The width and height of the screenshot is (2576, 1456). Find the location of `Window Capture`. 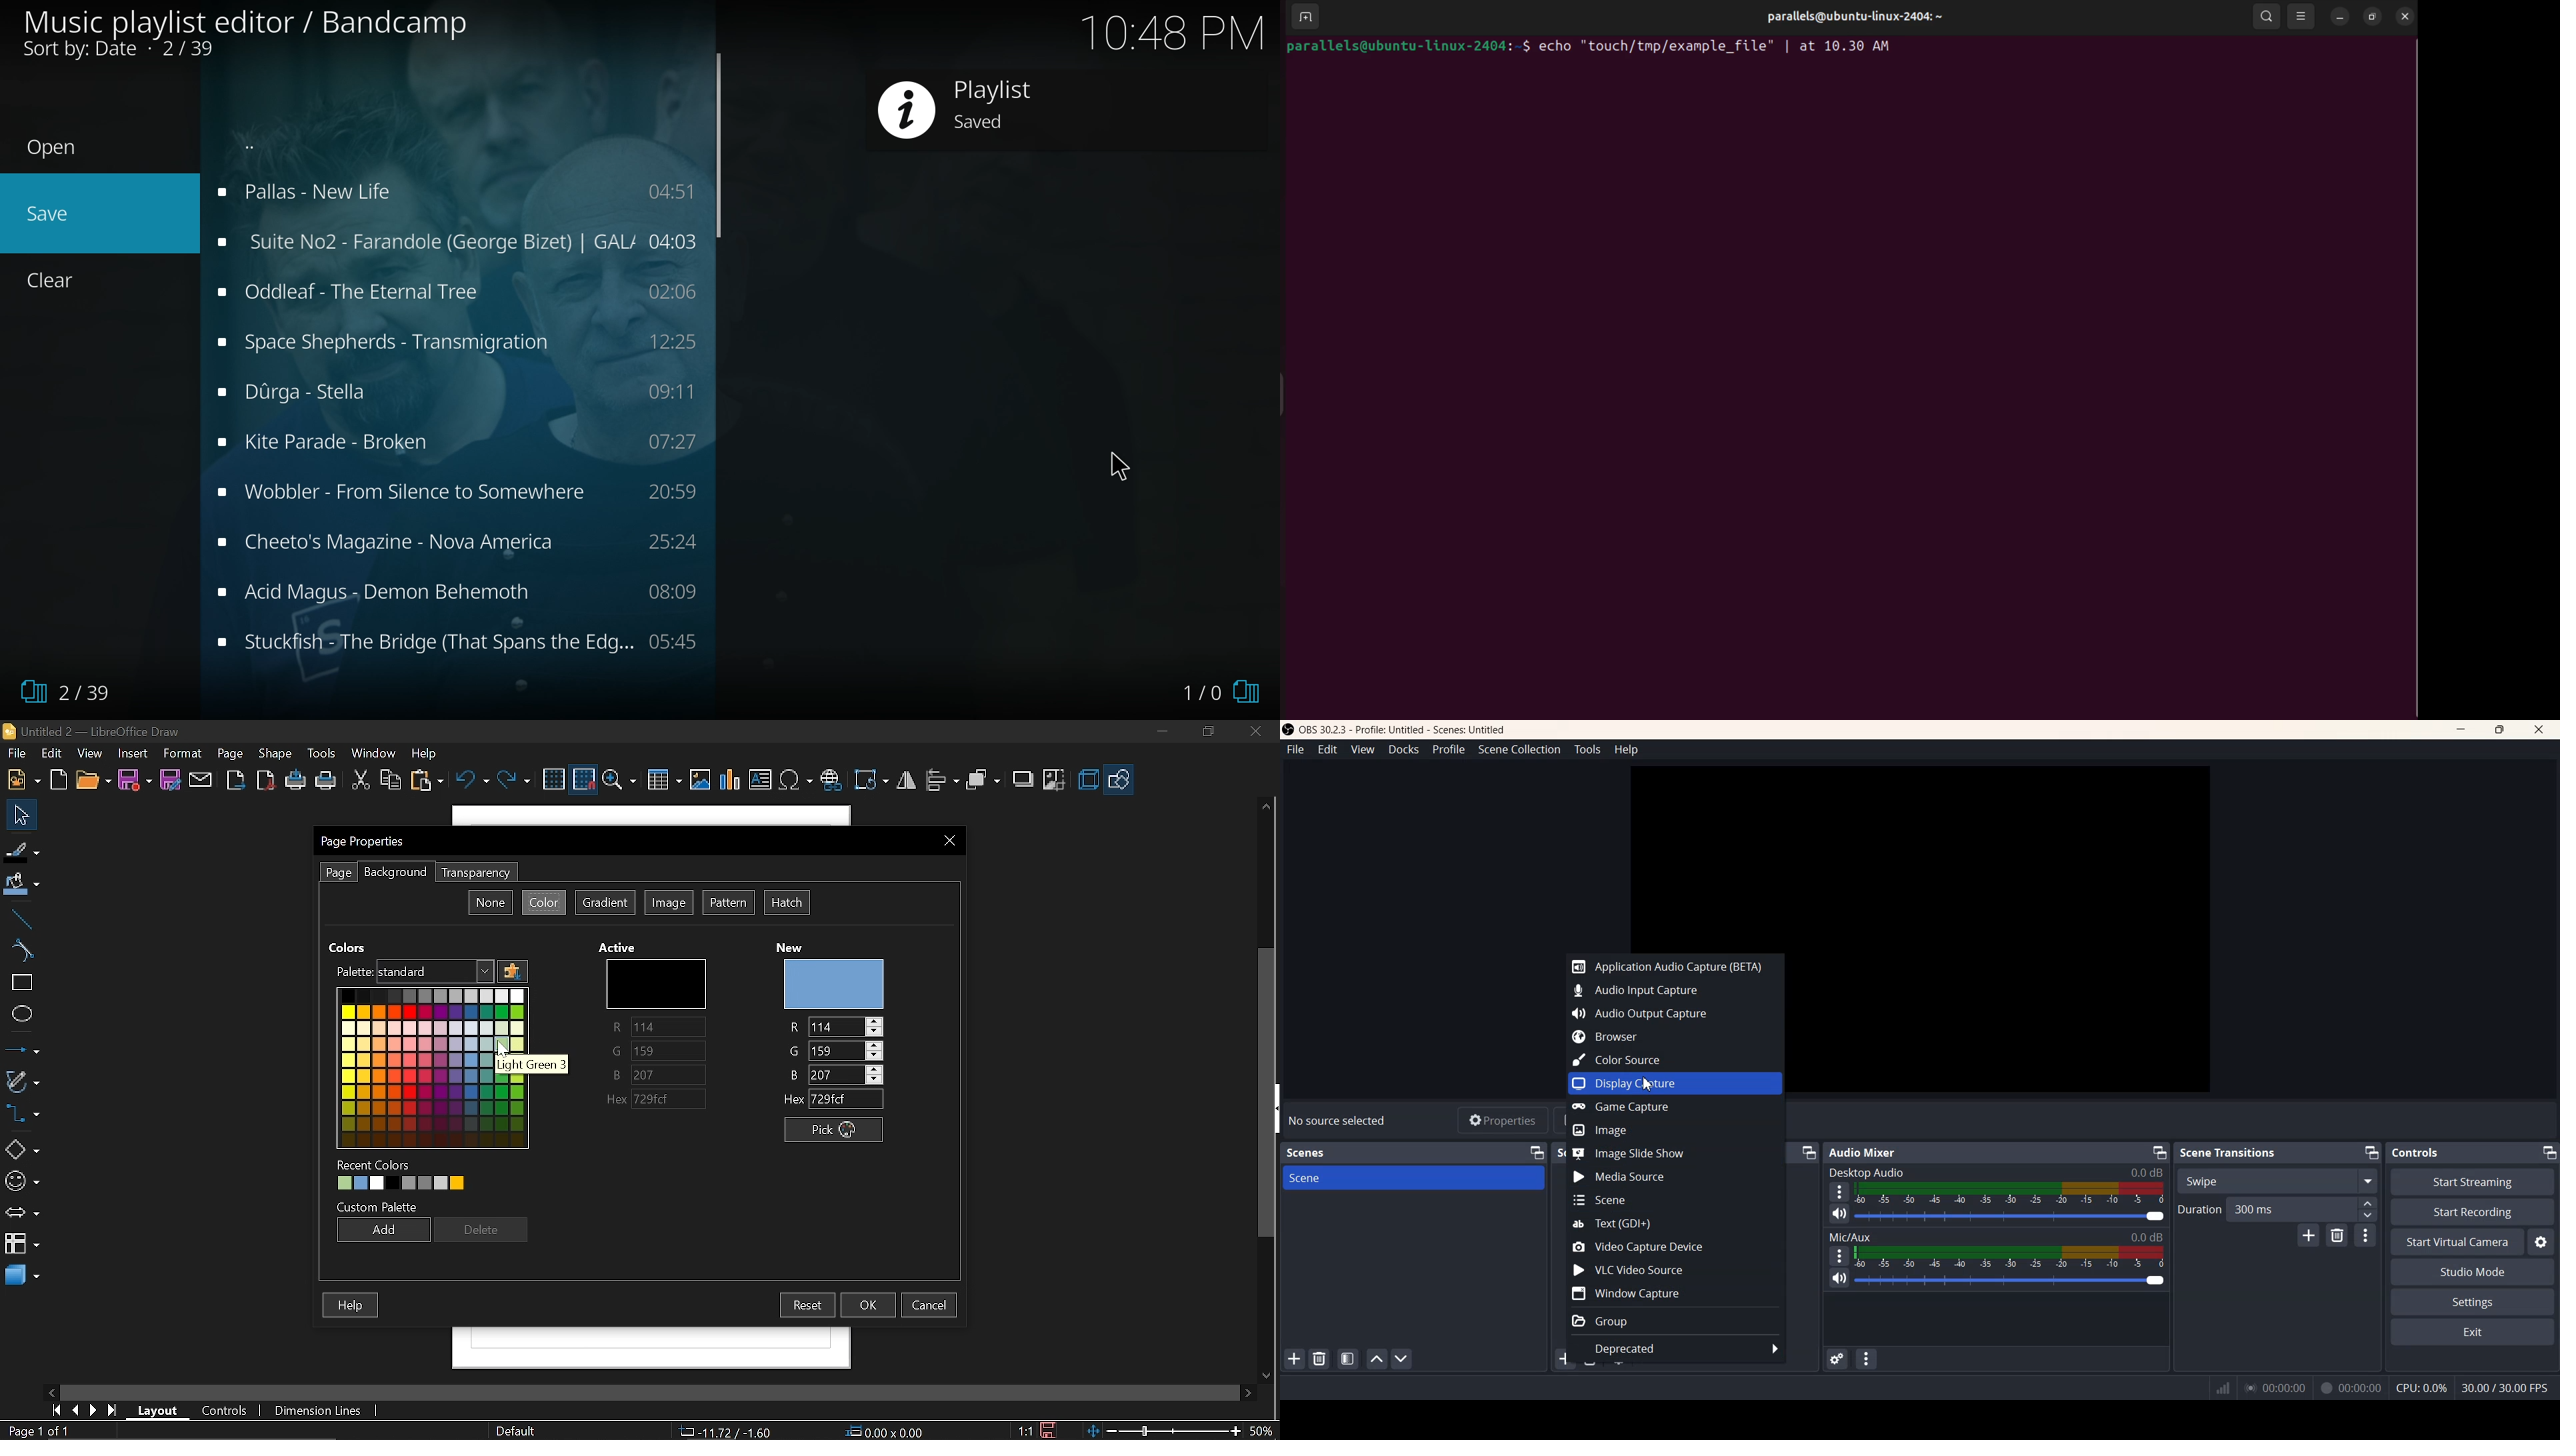

Window Capture is located at coordinates (1675, 1291).